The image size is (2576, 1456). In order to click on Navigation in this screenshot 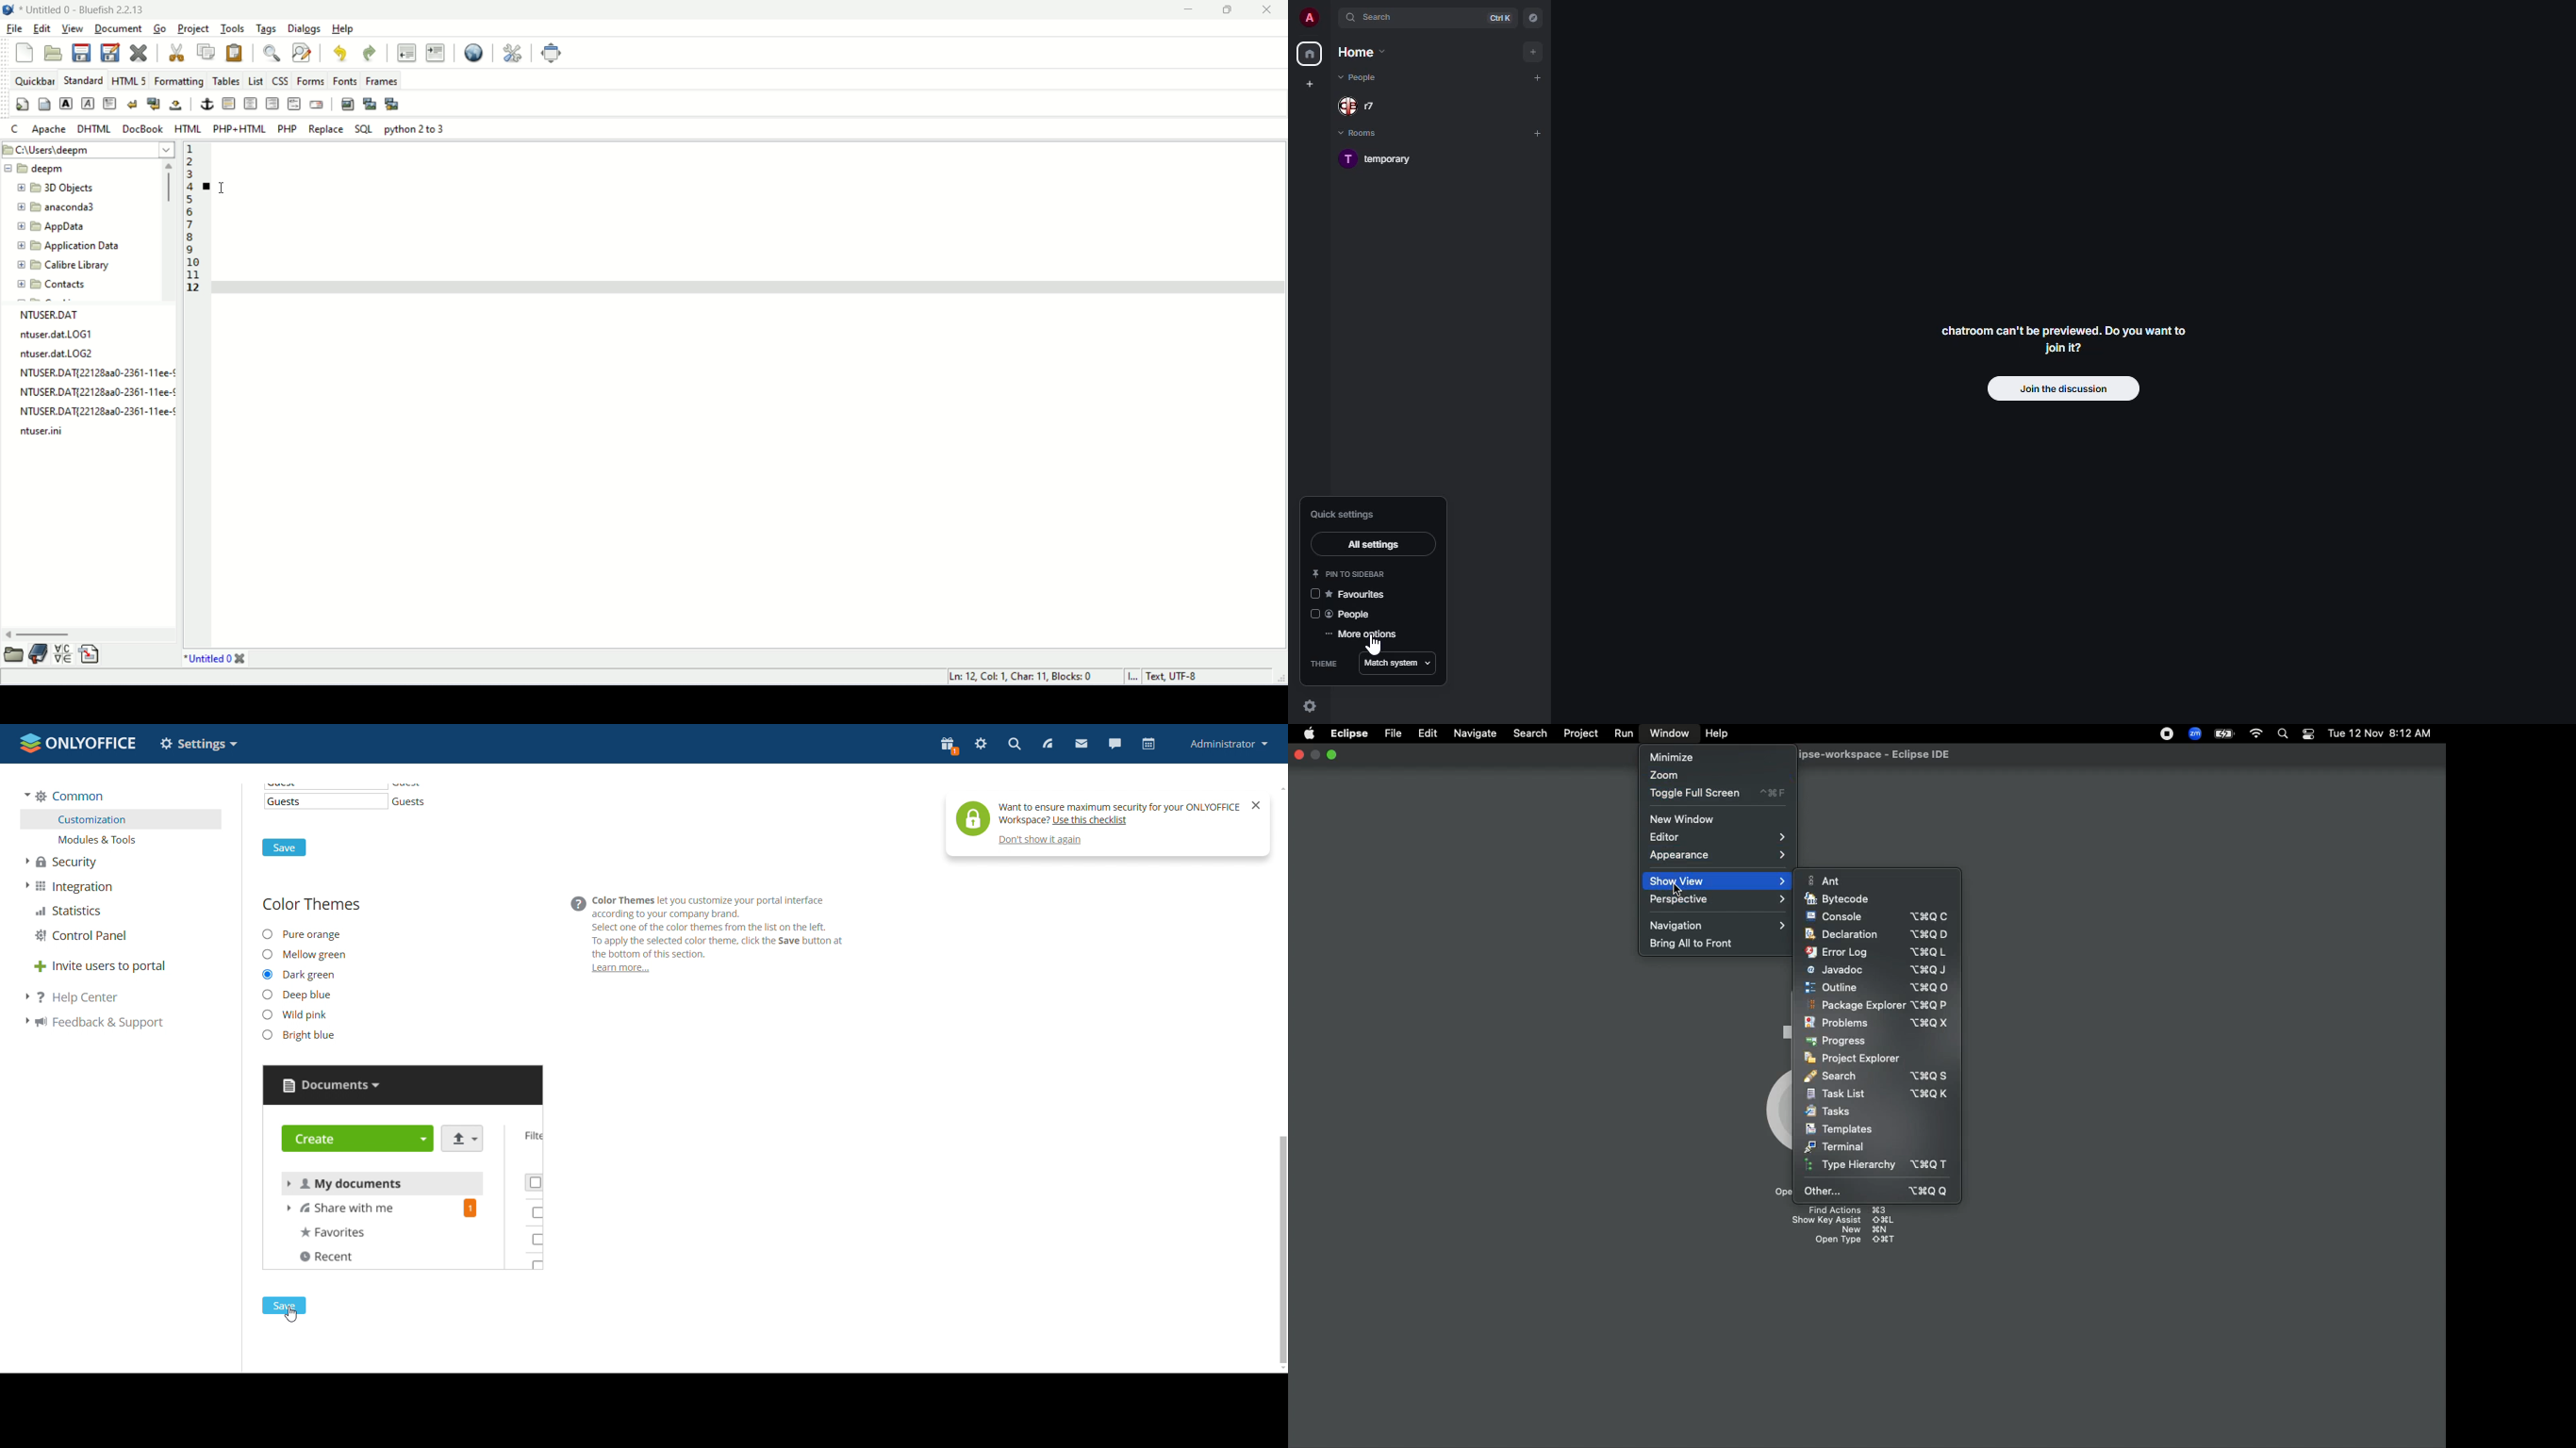, I will do `click(1714, 926)`.